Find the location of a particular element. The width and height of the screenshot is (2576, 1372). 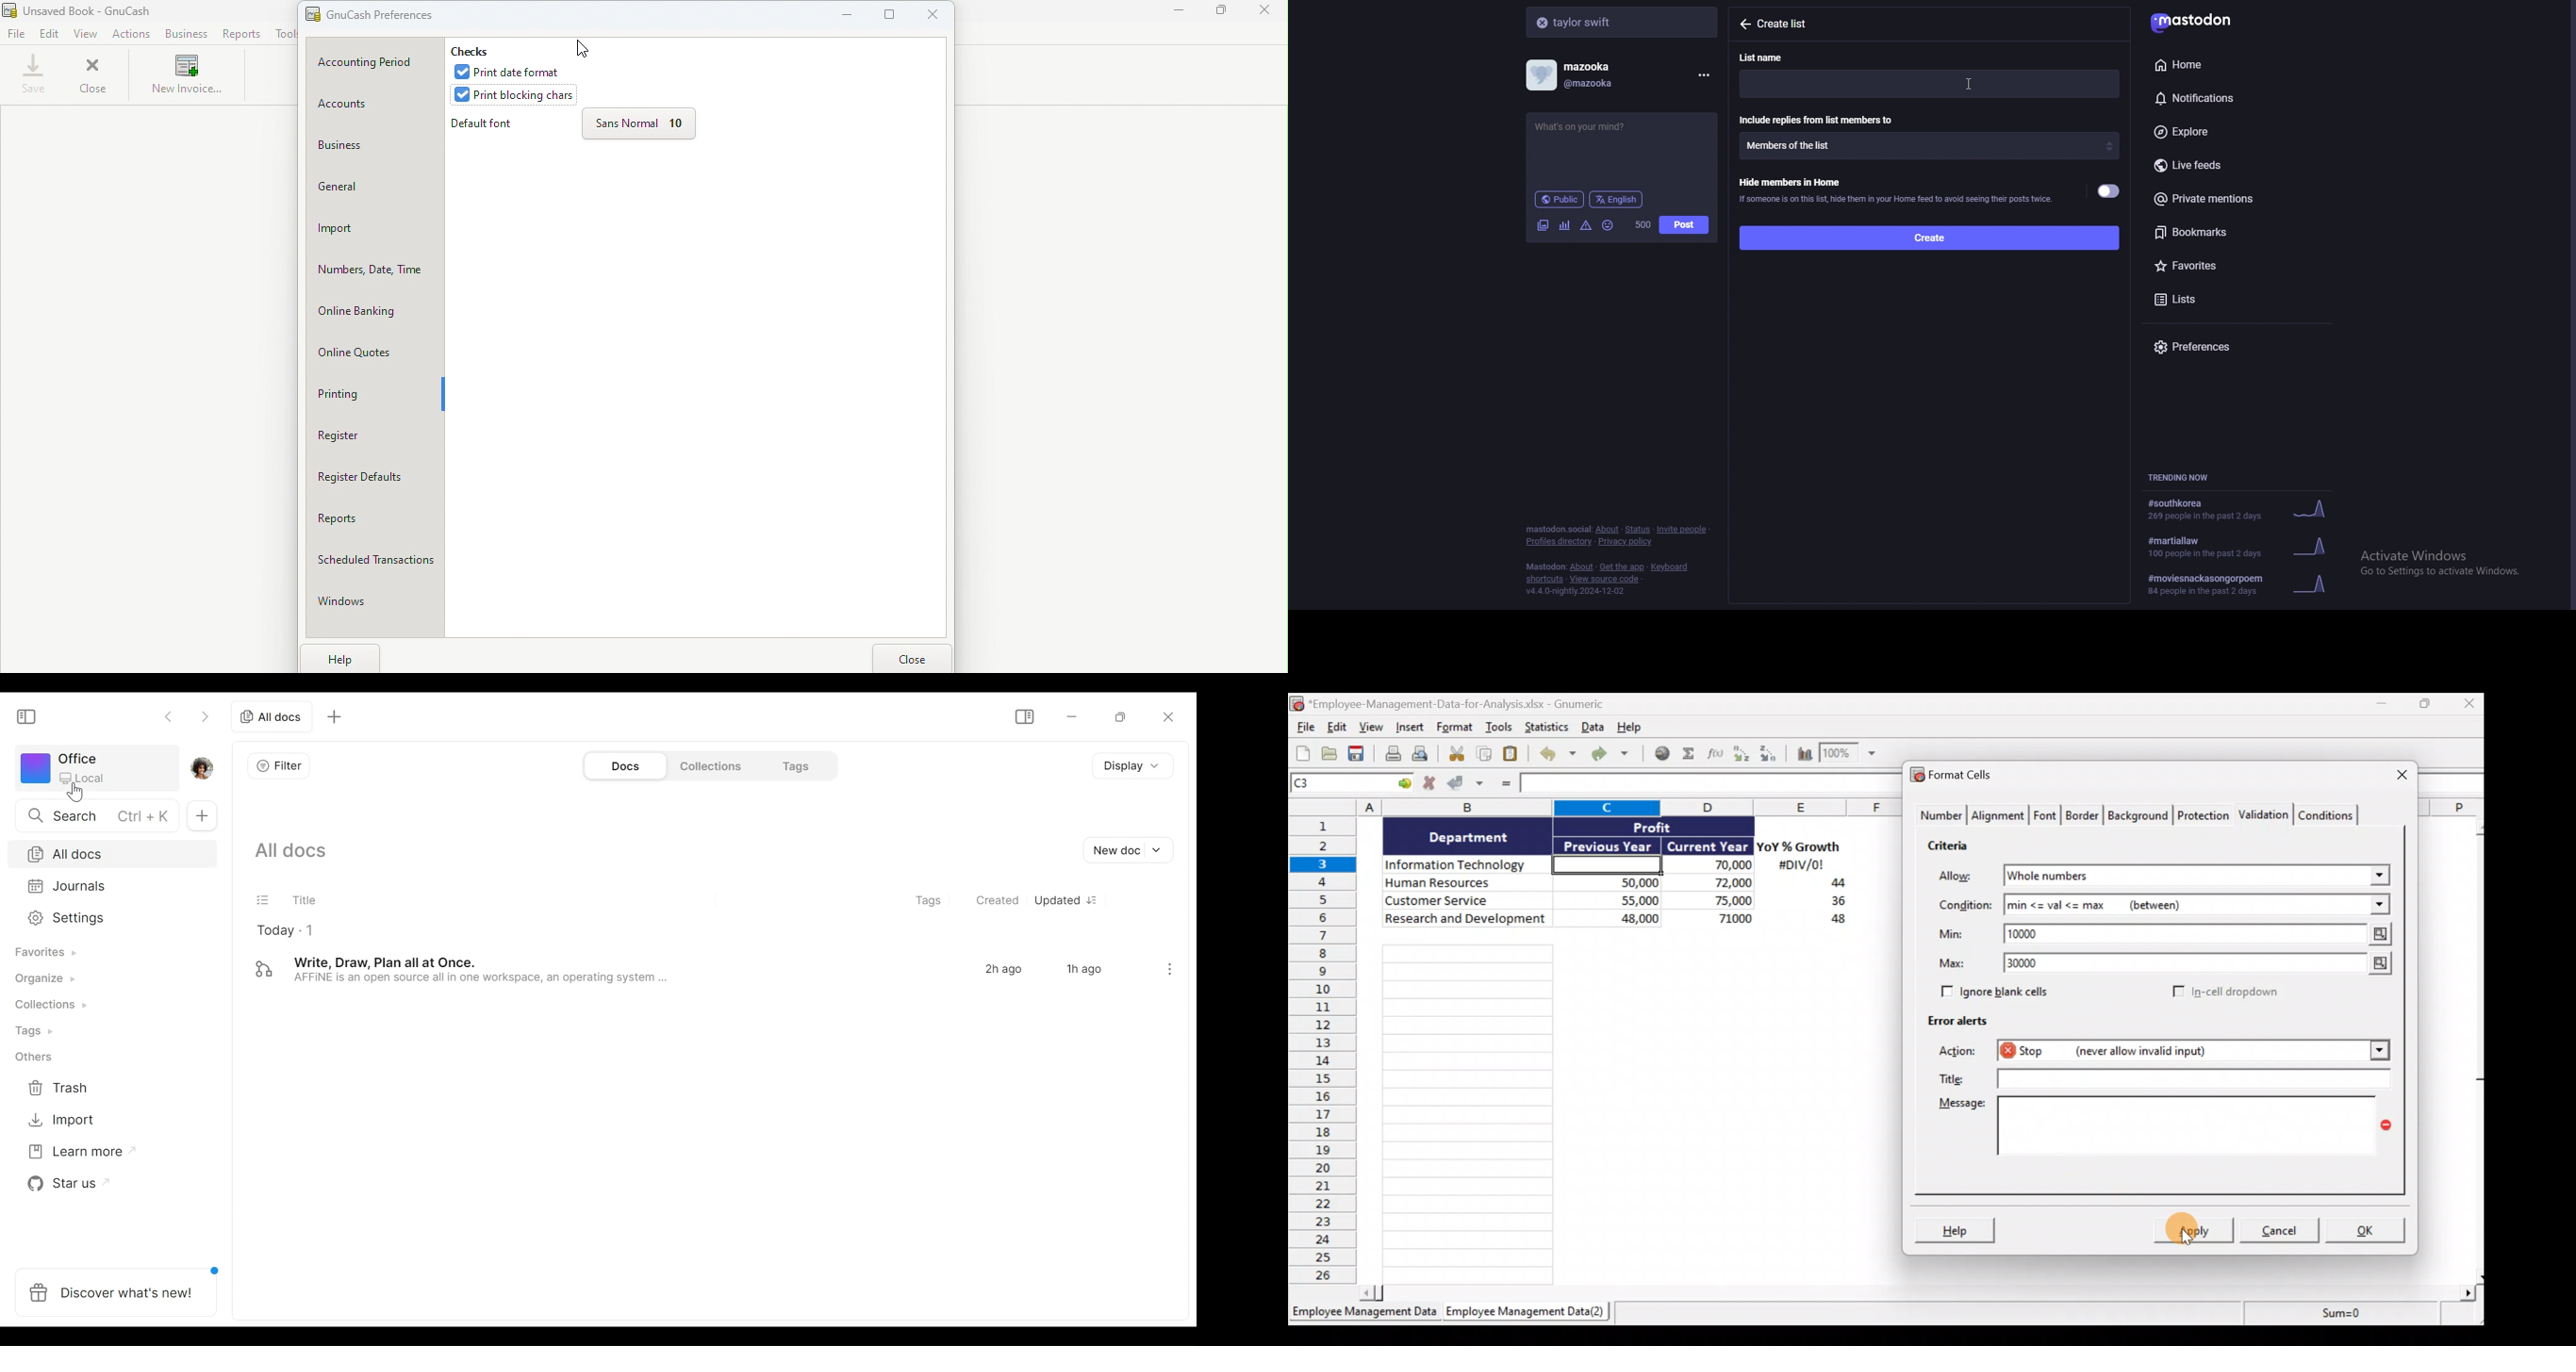

Edit is located at coordinates (53, 35).